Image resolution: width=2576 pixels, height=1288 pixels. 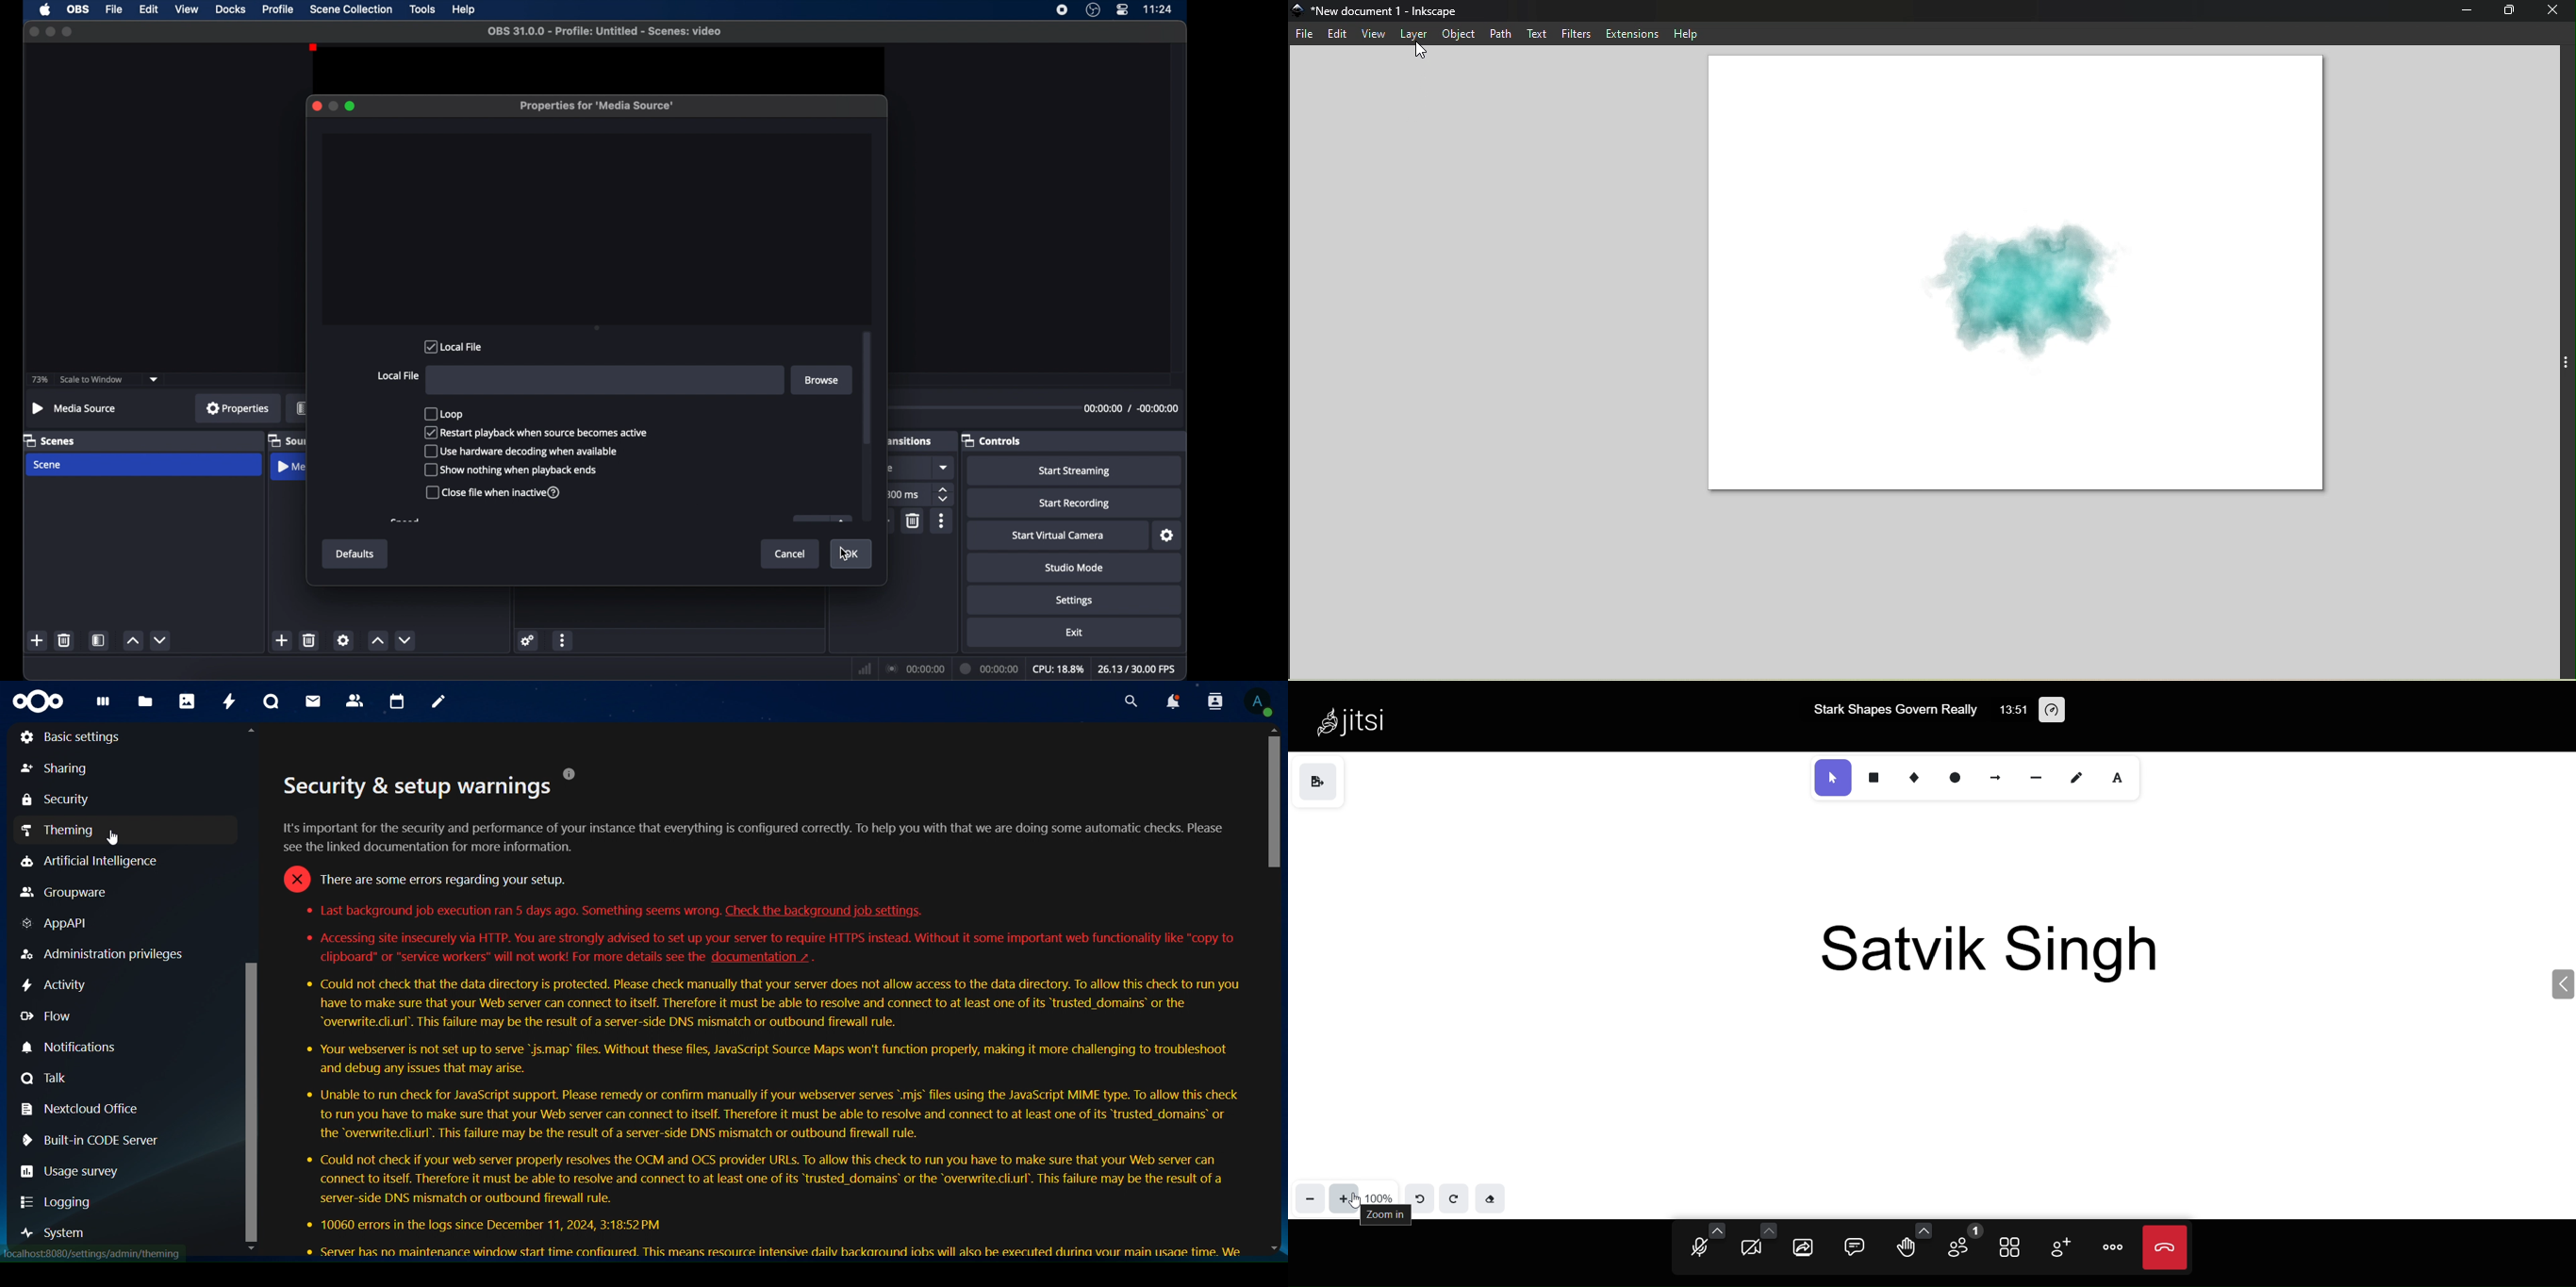 I want to click on photos, so click(x=186, y=701).